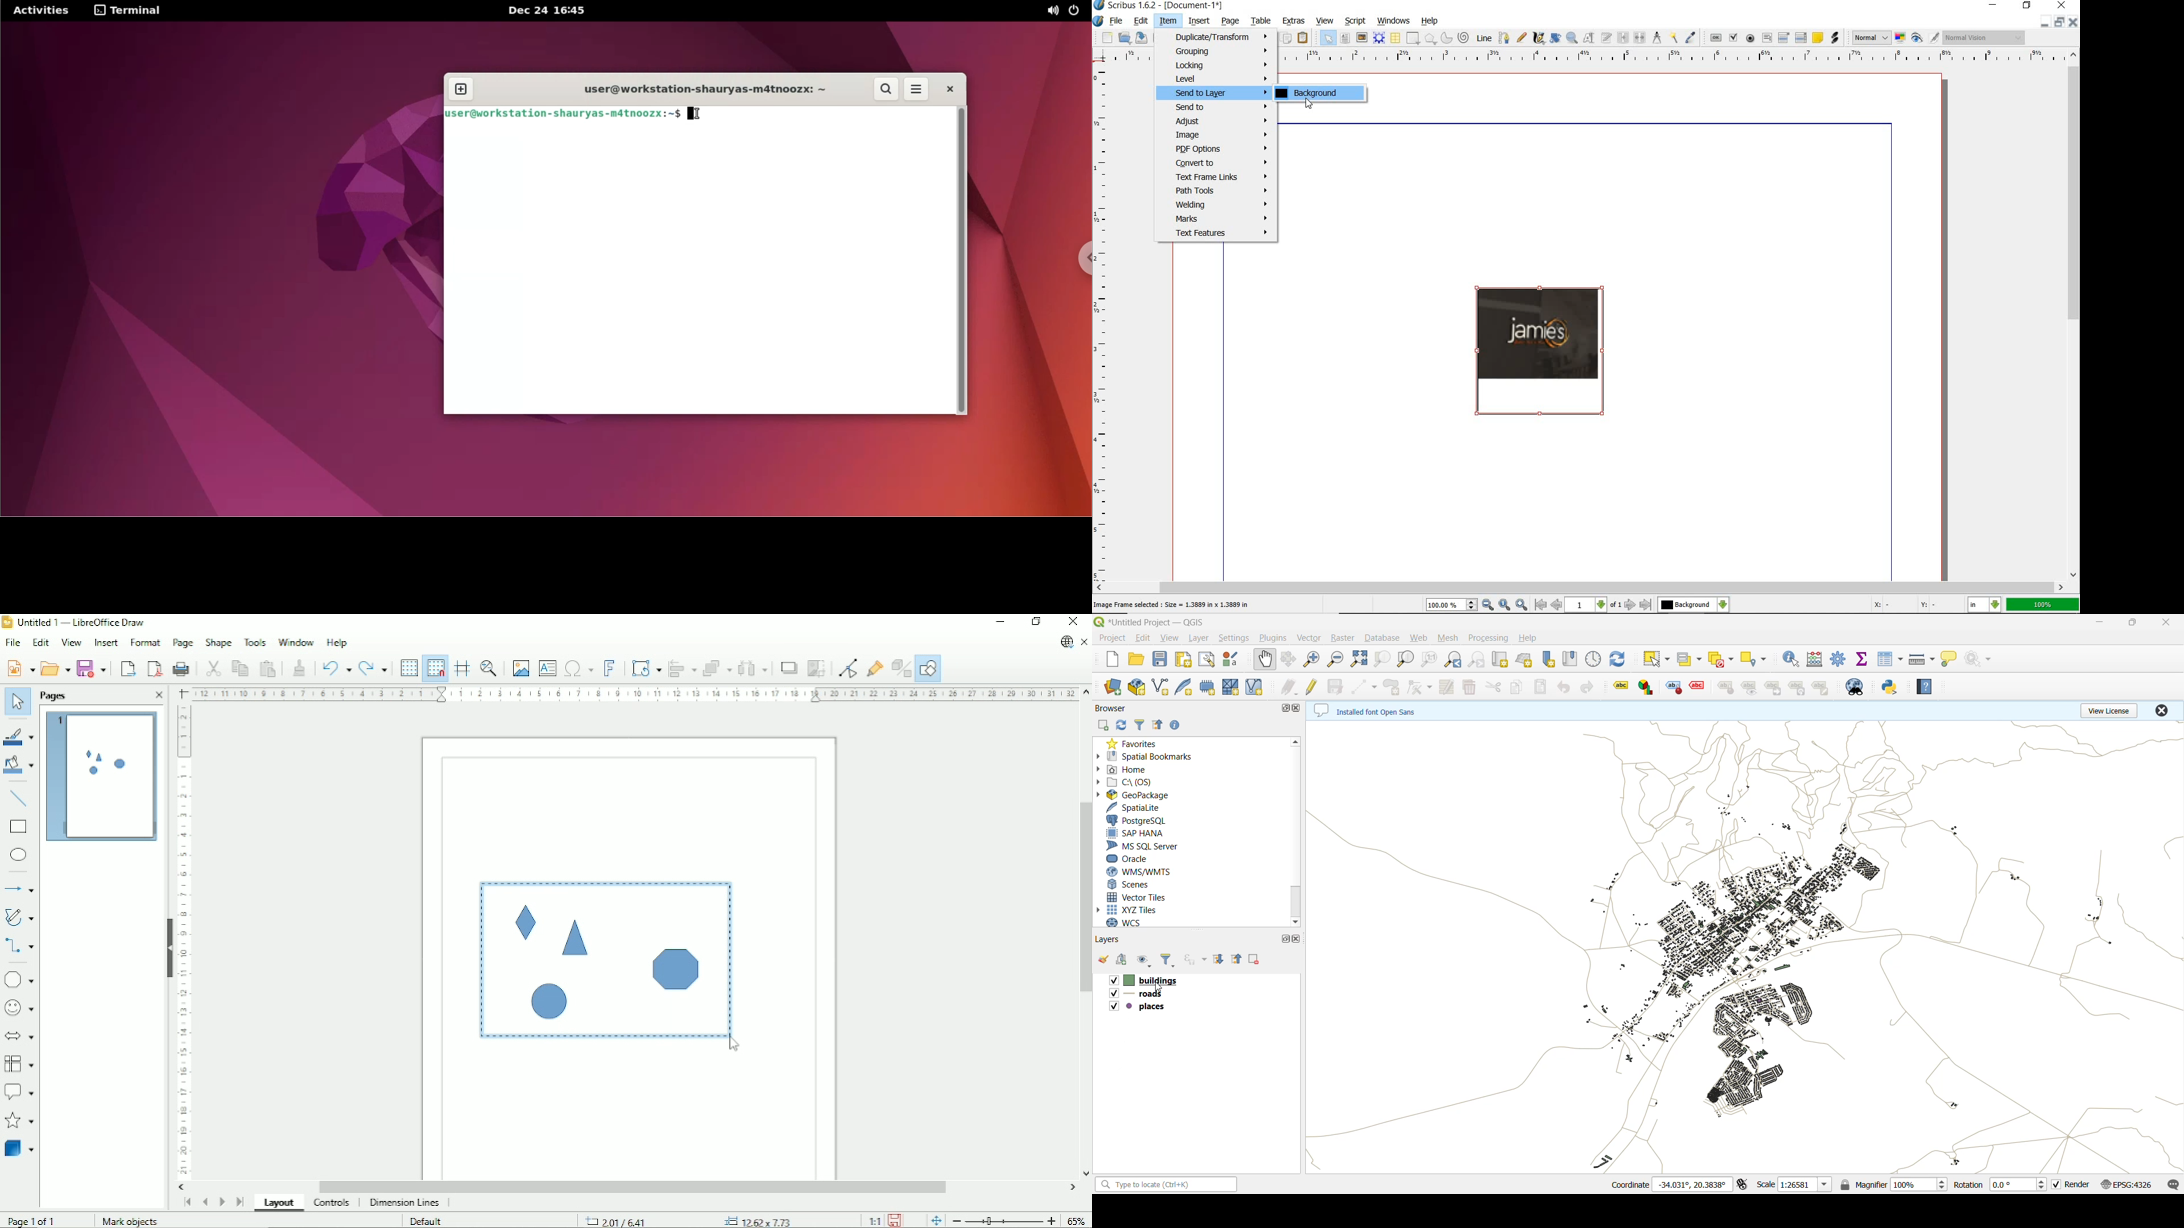  I want to click on Align objects, so click(681, 668).